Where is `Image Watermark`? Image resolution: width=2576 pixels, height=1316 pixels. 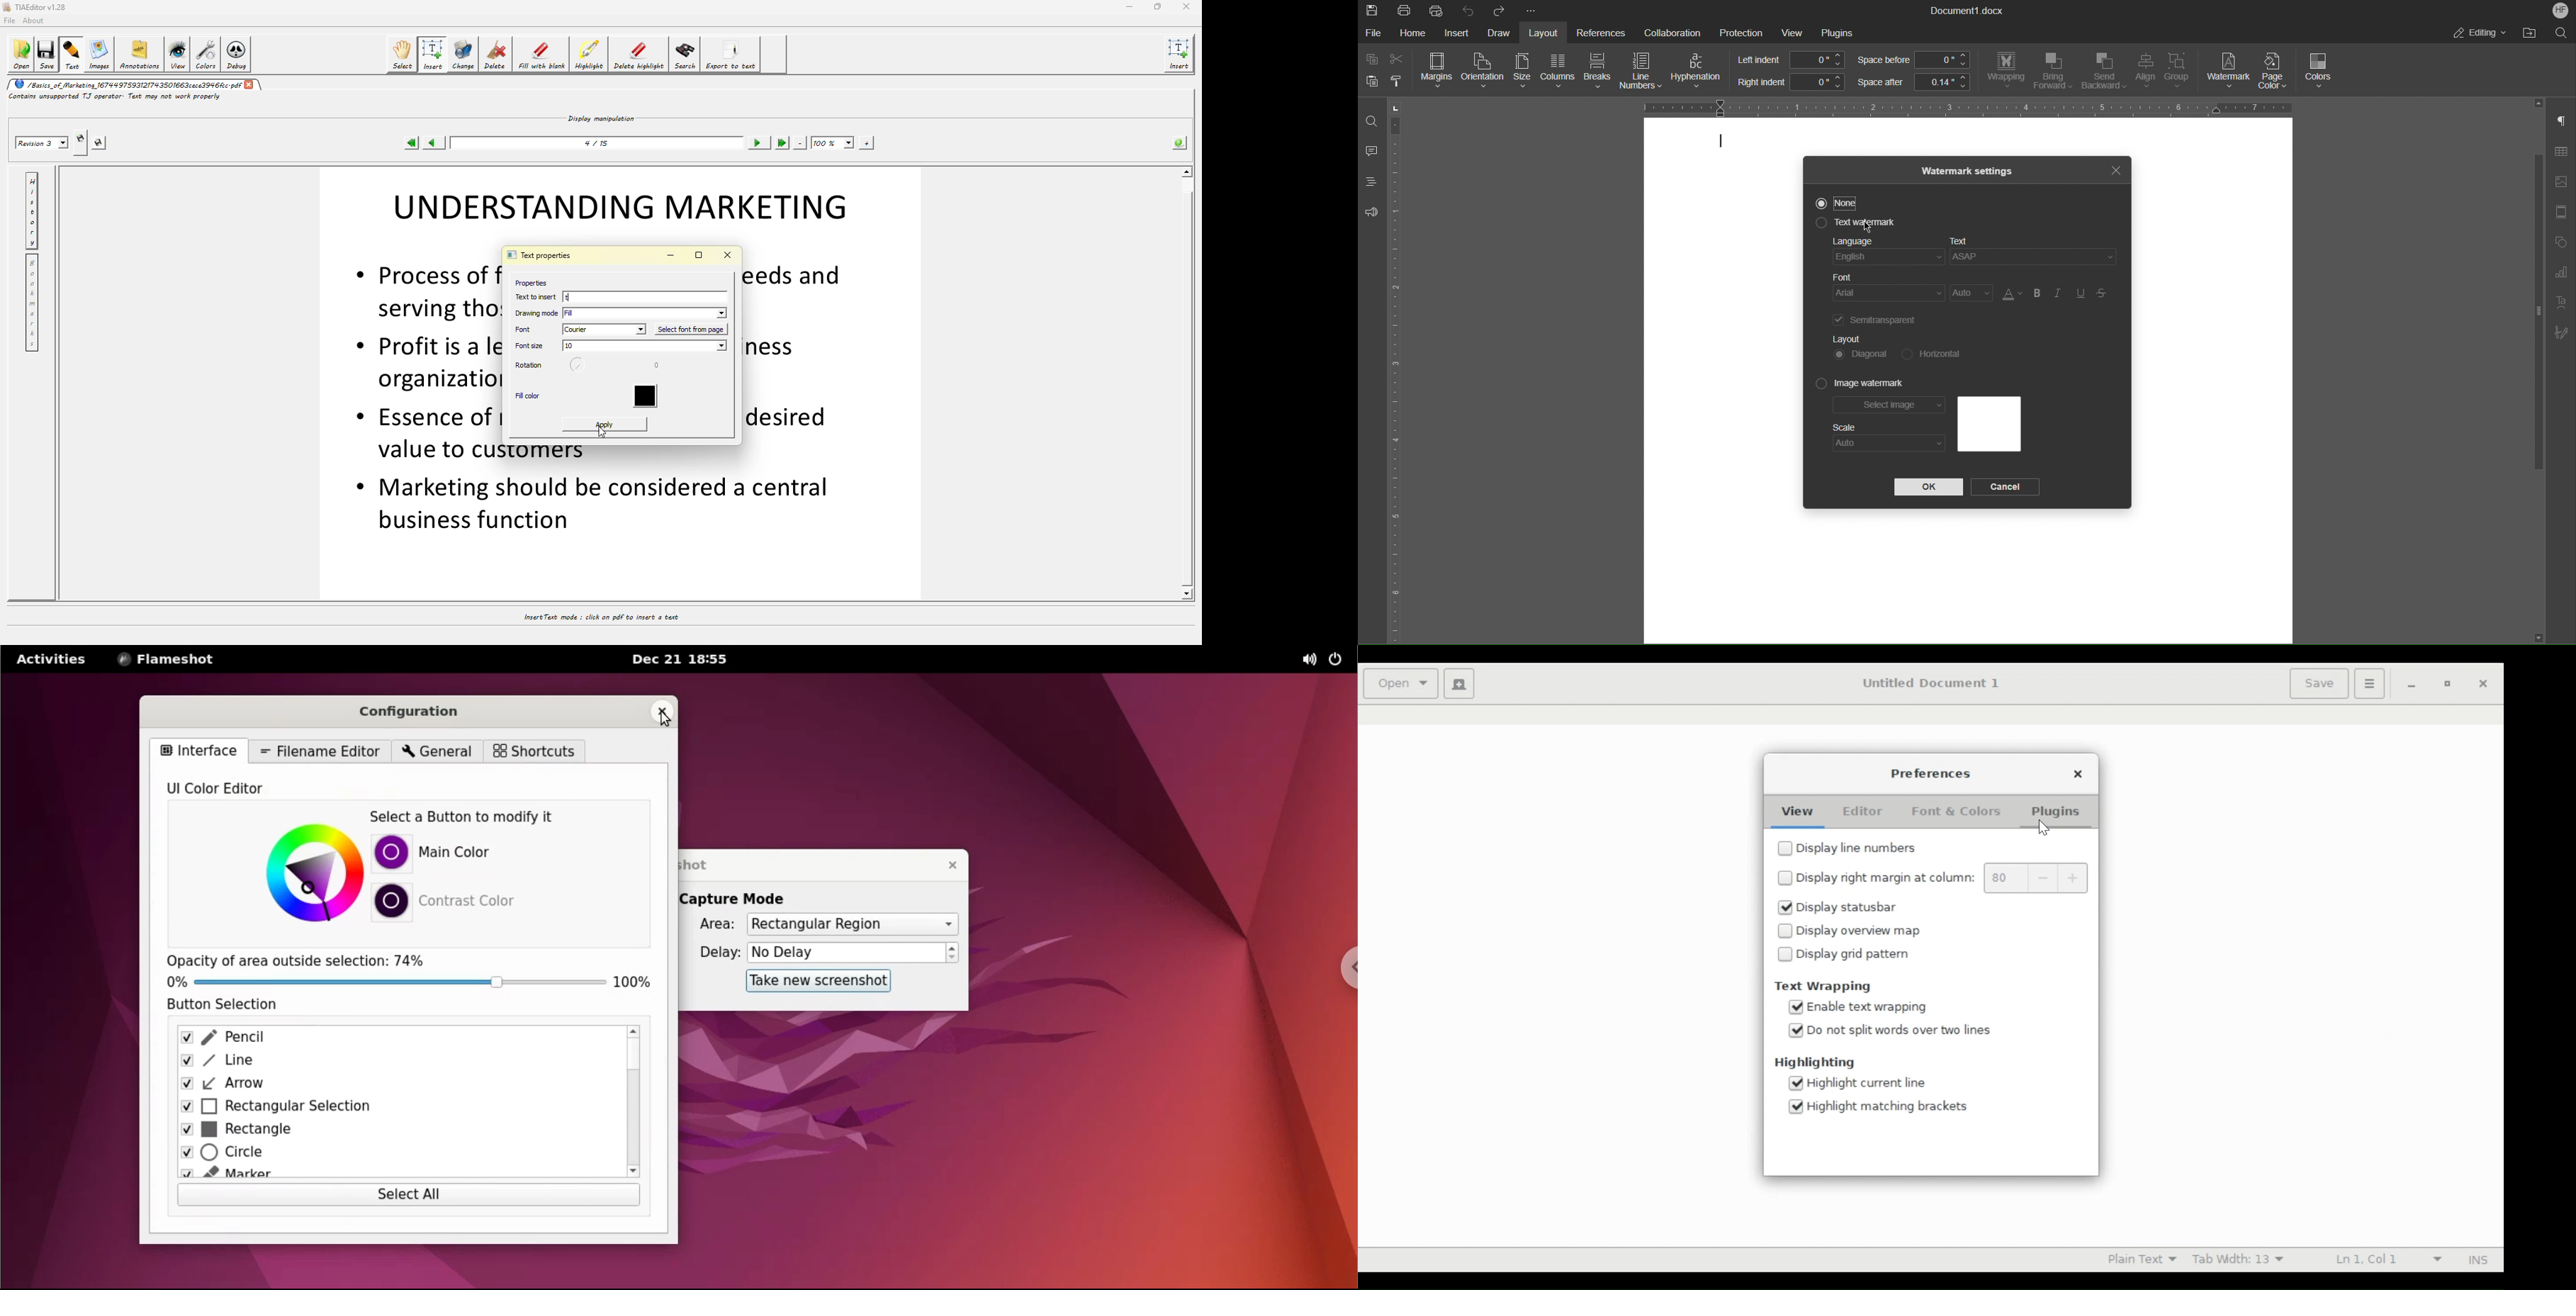 Image Watermark is located at coordinates (1861, 384).